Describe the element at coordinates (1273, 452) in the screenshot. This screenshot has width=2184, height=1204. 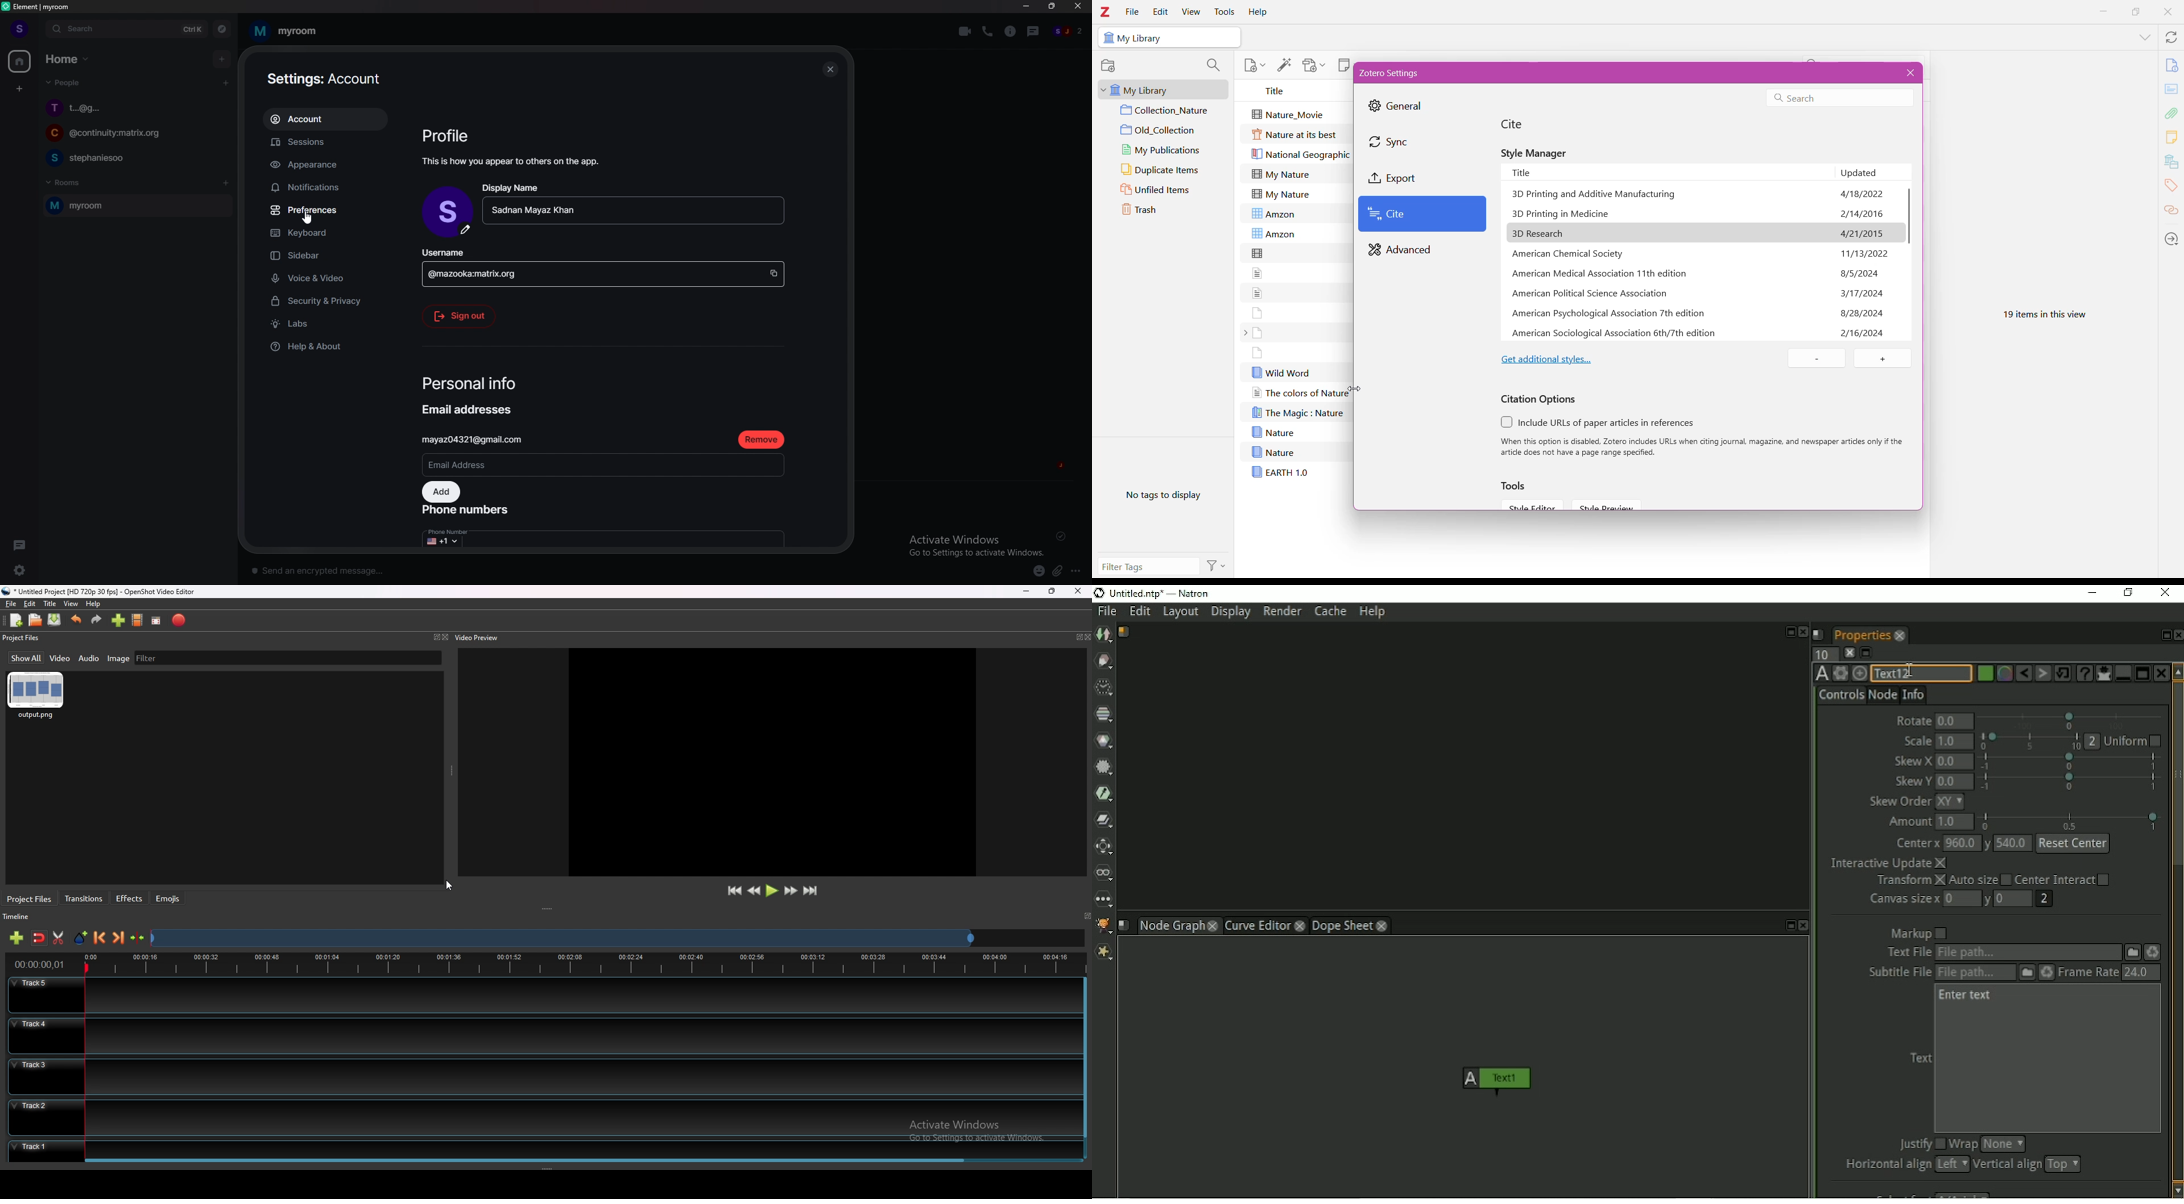
I see `Nature` at that location.